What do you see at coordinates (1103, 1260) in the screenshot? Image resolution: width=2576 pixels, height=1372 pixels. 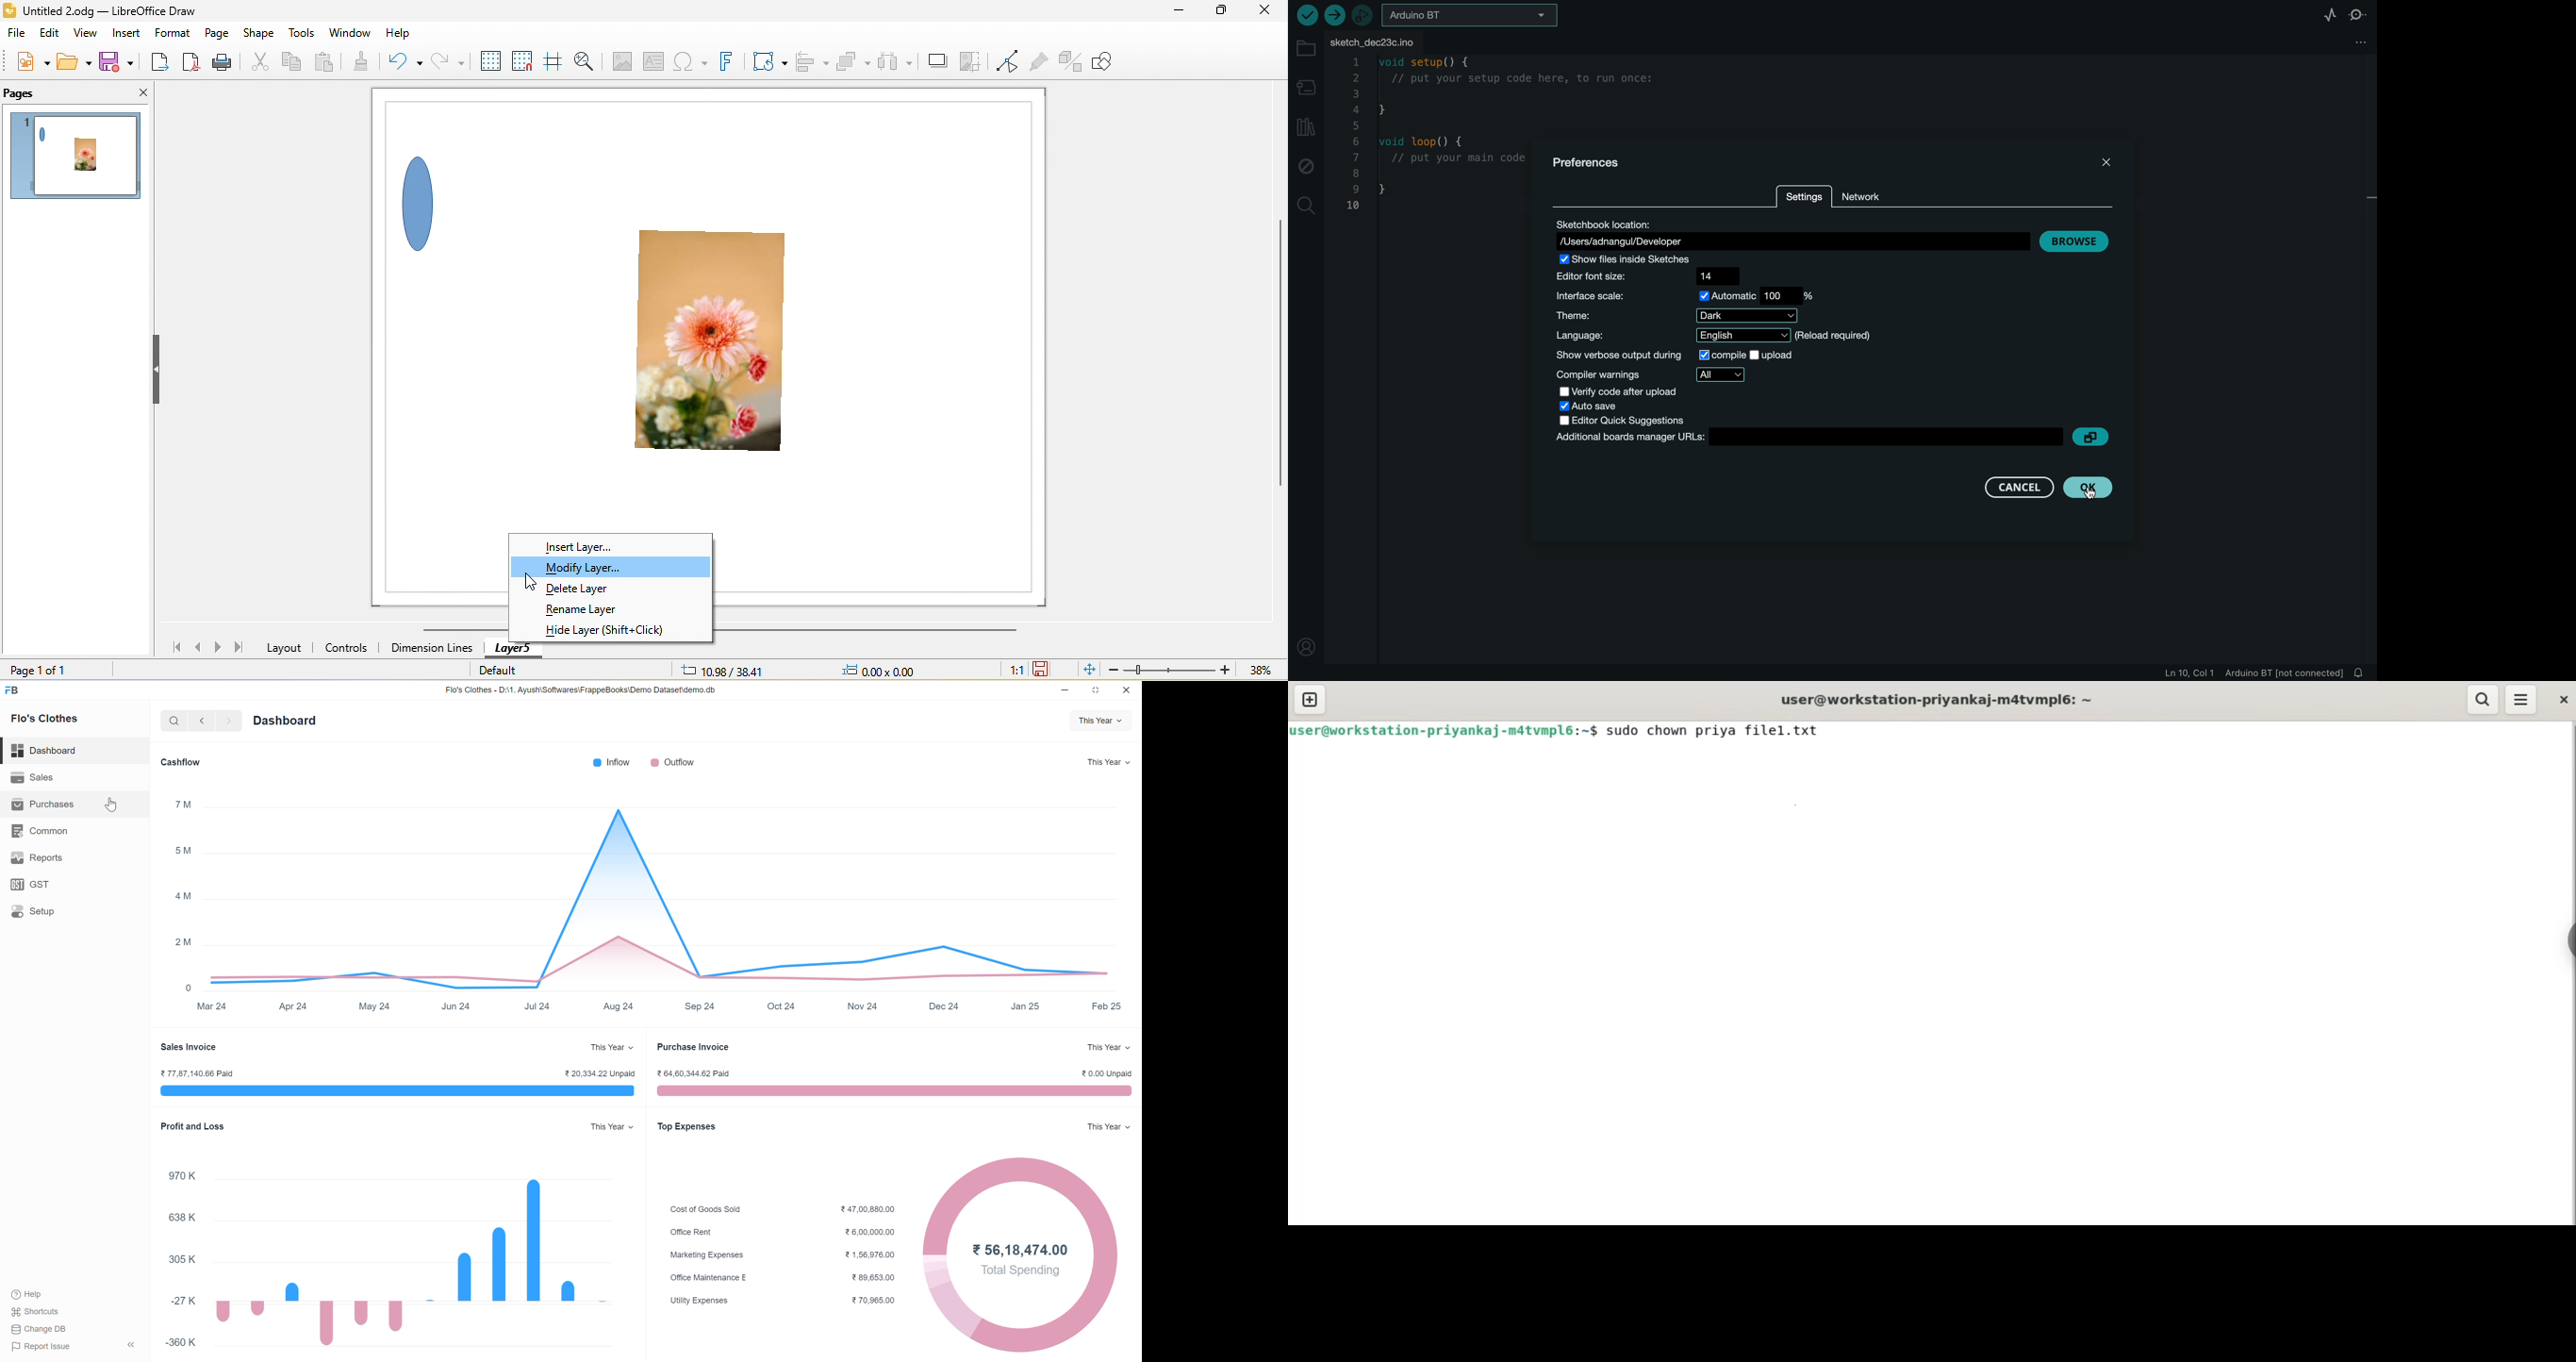 I see `Total spending graph` at bounding box center [1103, 1260].